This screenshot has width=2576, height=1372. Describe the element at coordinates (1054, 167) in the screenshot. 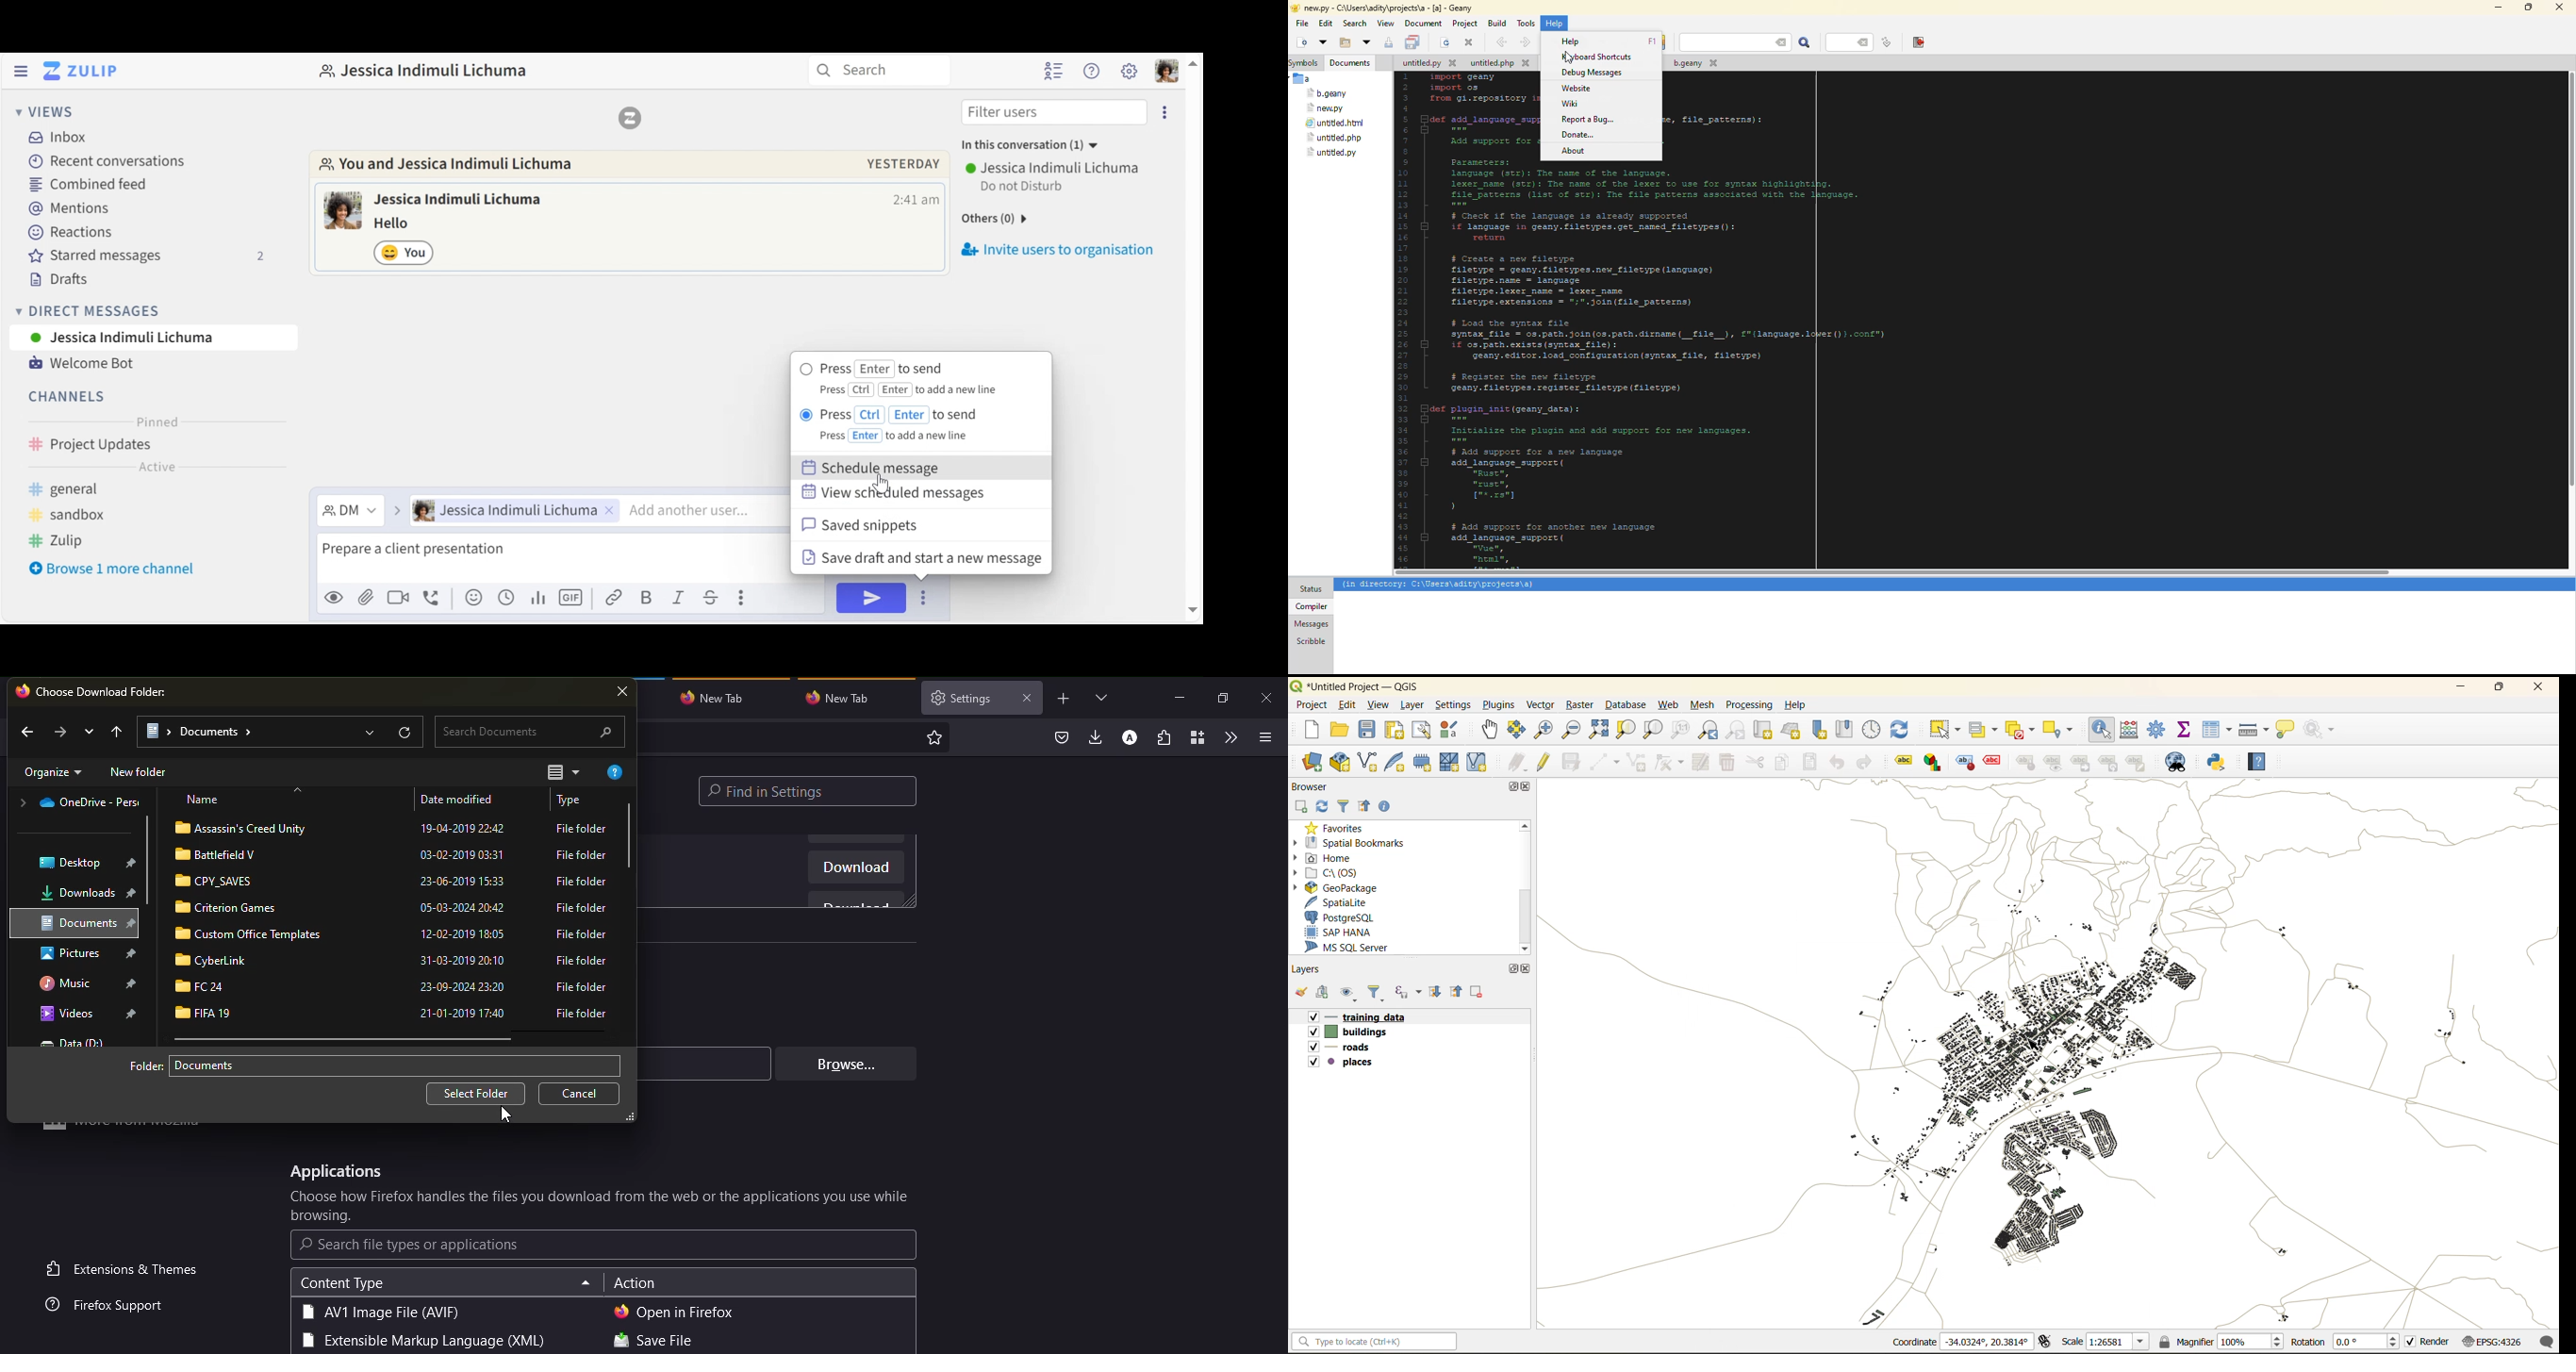

I see `Username` at that location.